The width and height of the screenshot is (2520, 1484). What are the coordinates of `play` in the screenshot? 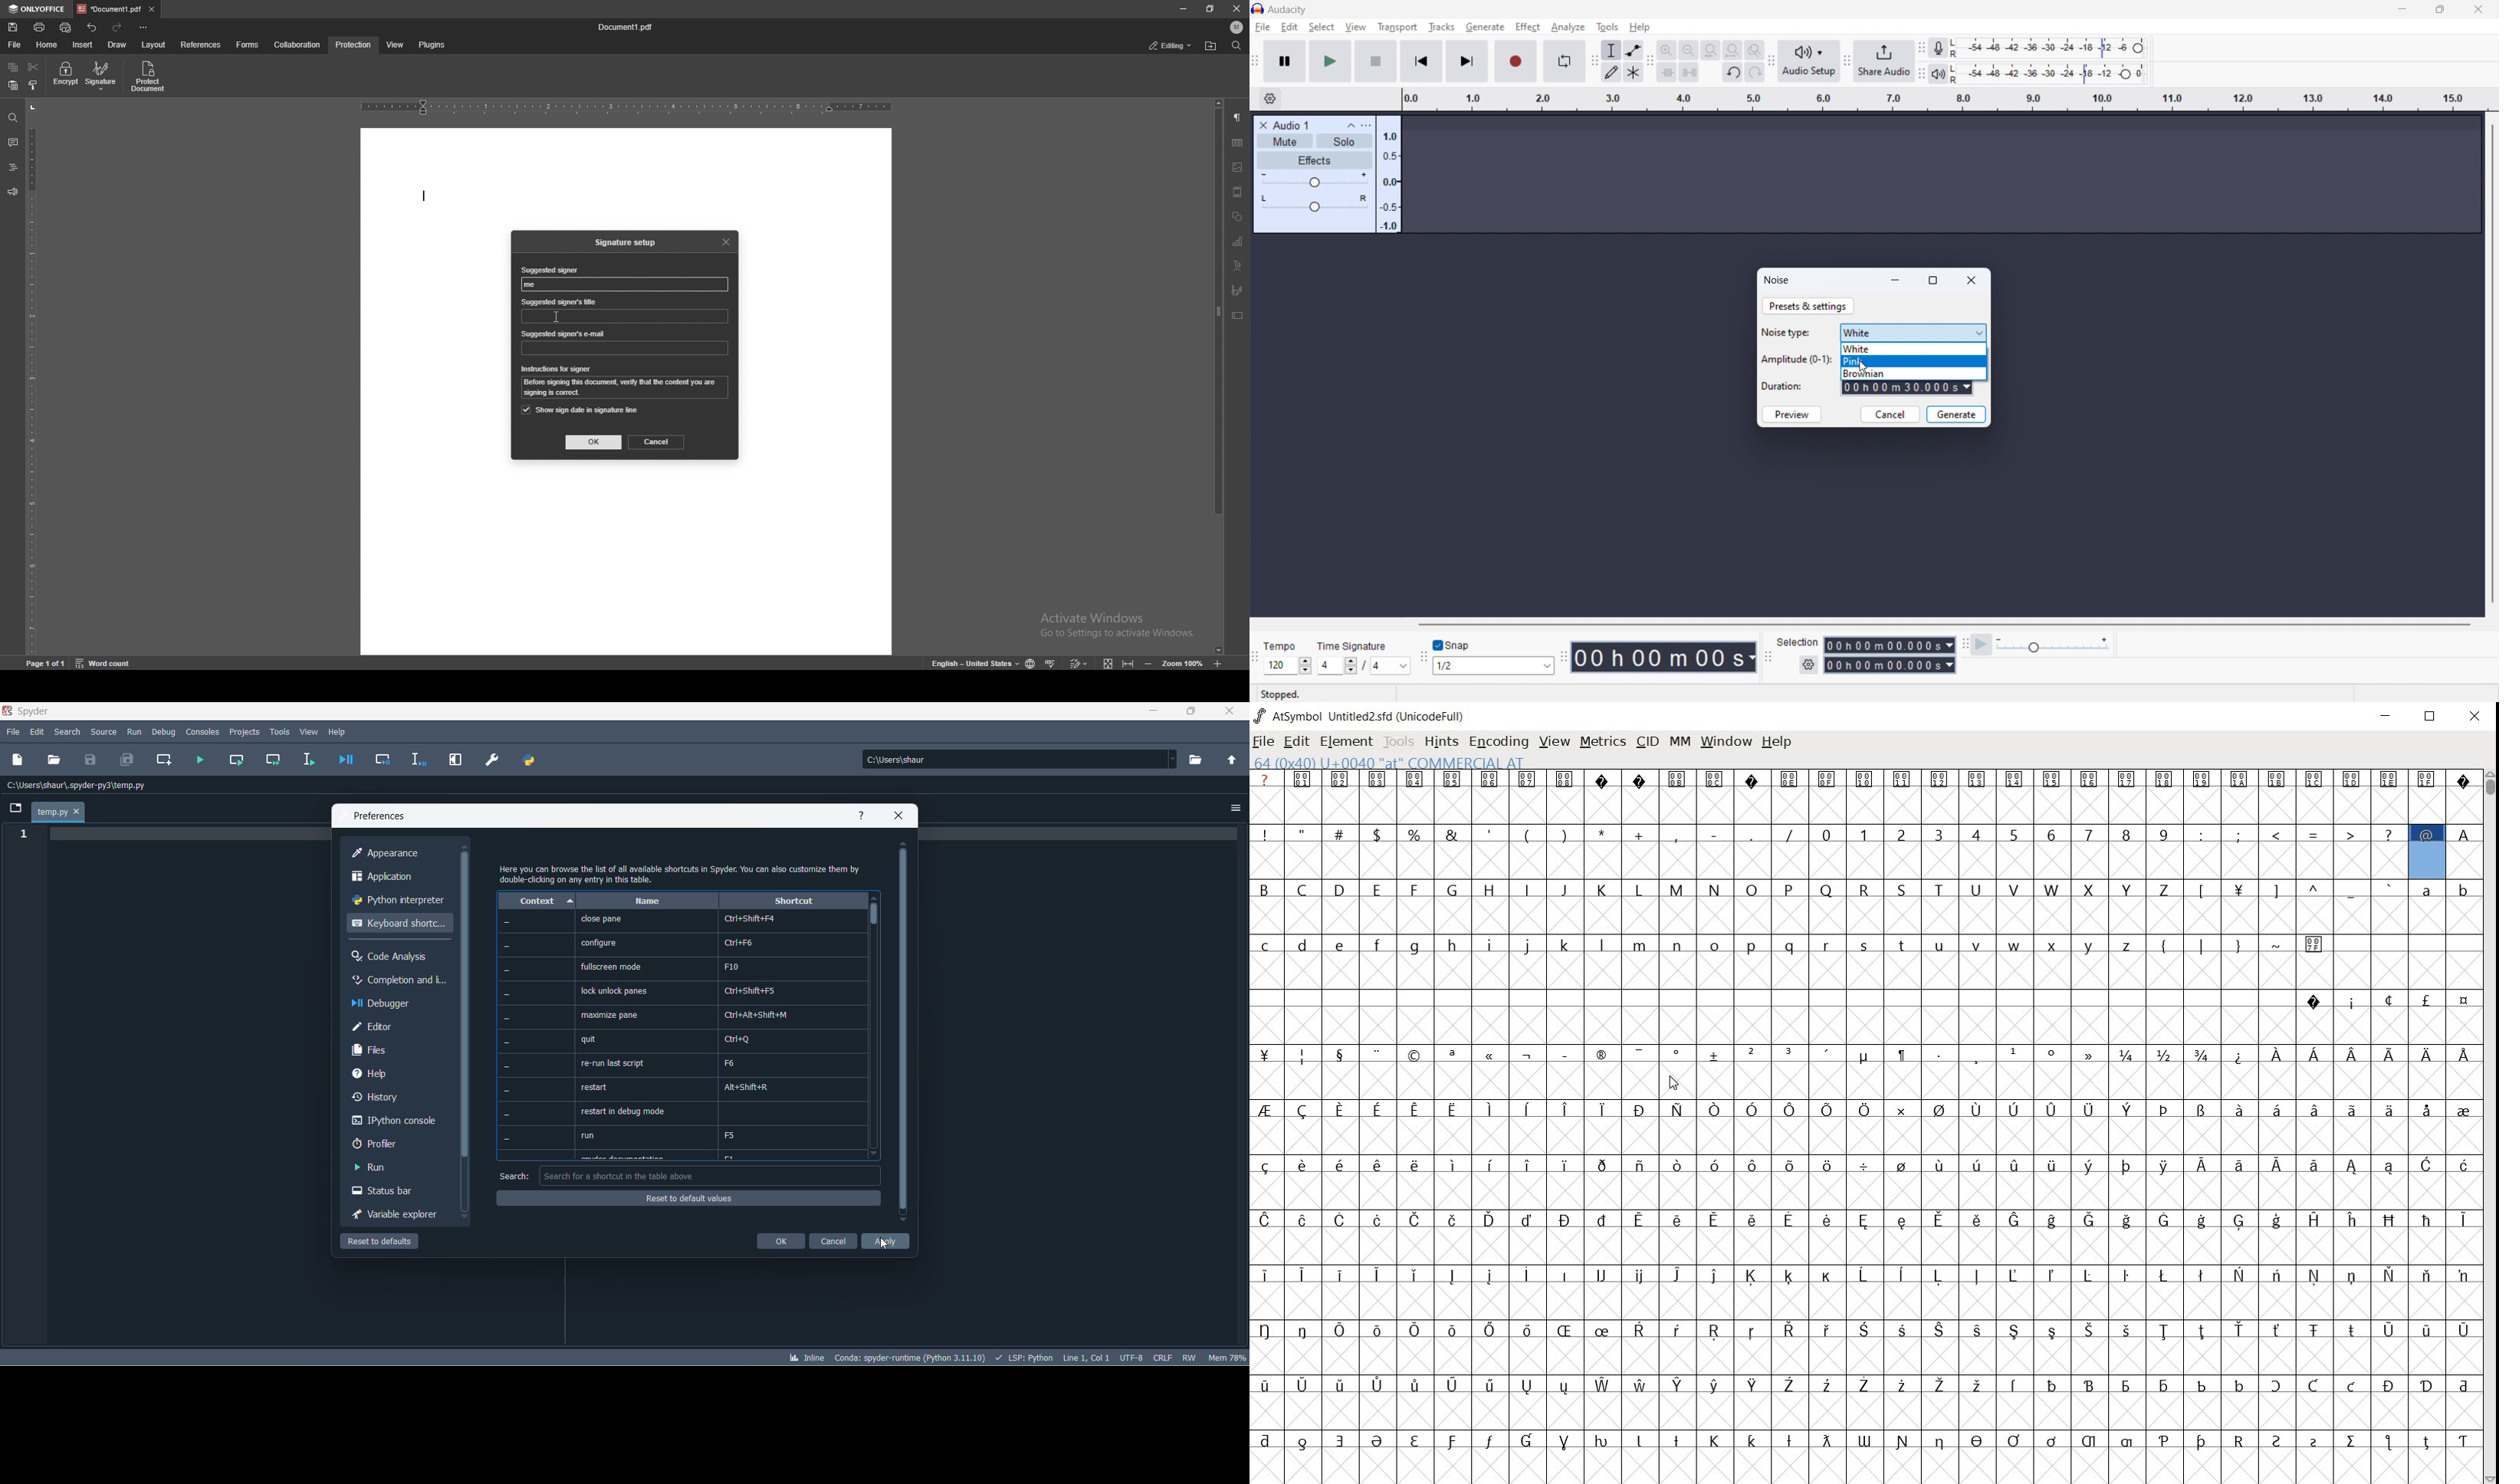 It's located at (1330, 61).